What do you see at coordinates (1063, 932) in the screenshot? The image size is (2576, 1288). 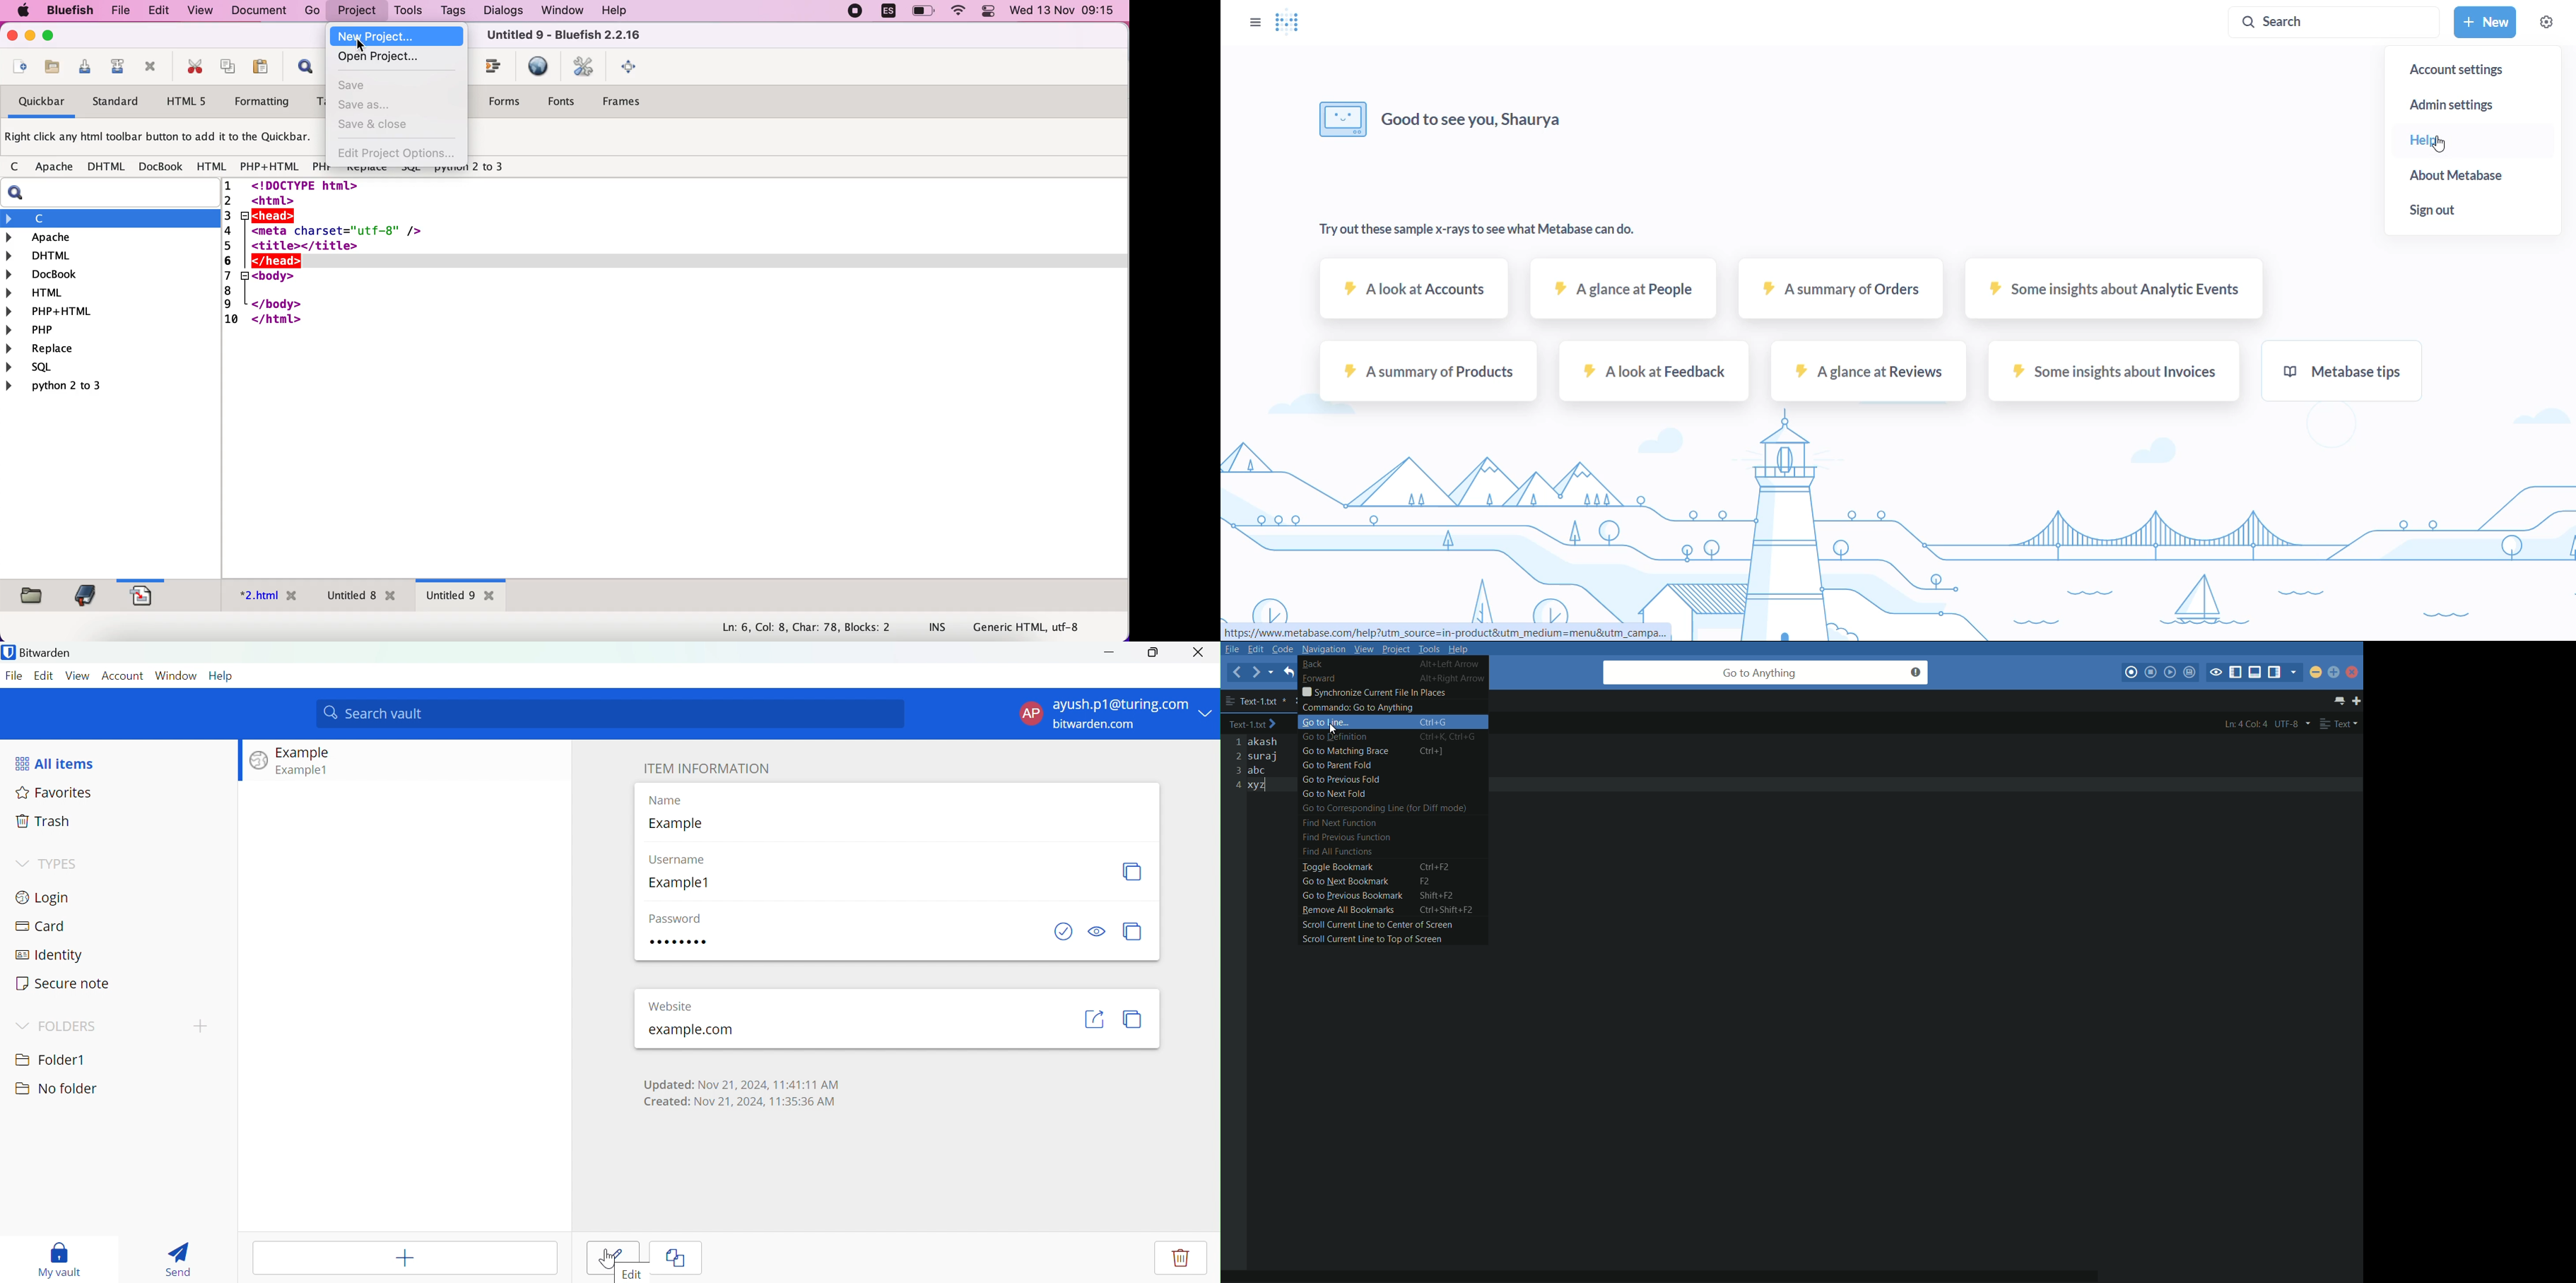 I see `Check if password has been exposed.` at bounding box center [1063, 932].